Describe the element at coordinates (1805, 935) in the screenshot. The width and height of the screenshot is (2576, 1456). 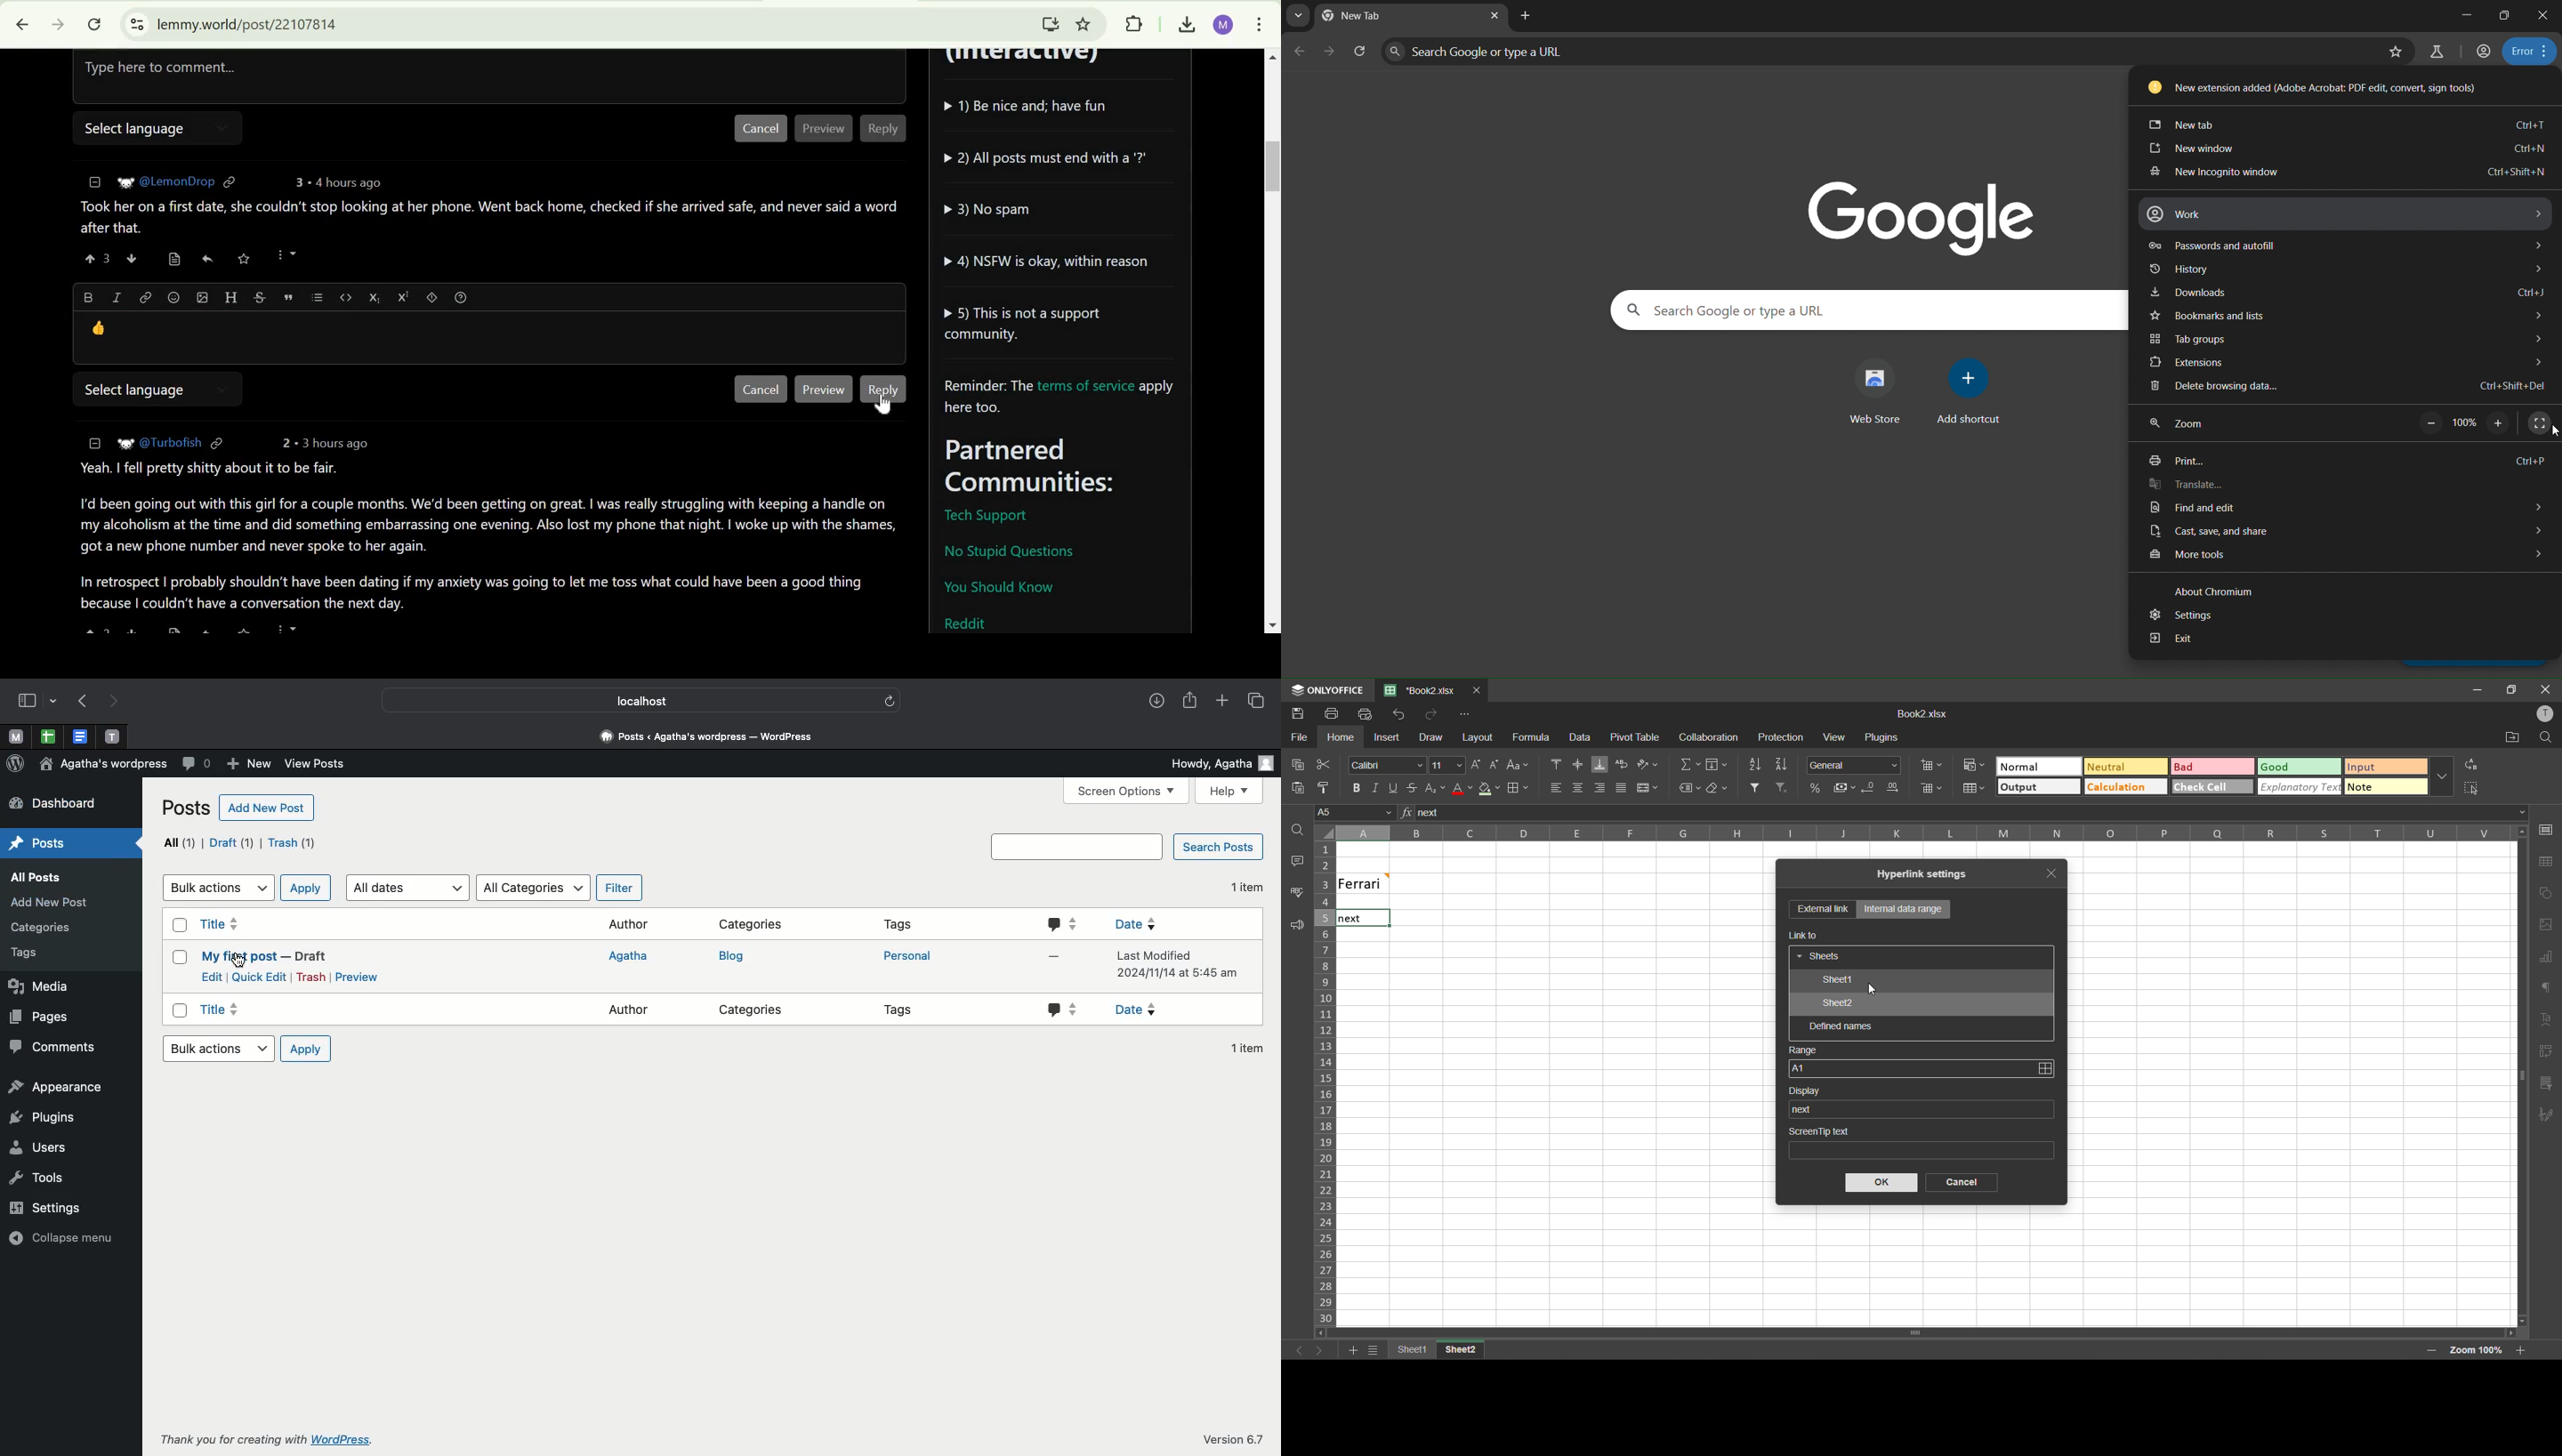
I see `link to` at that location.